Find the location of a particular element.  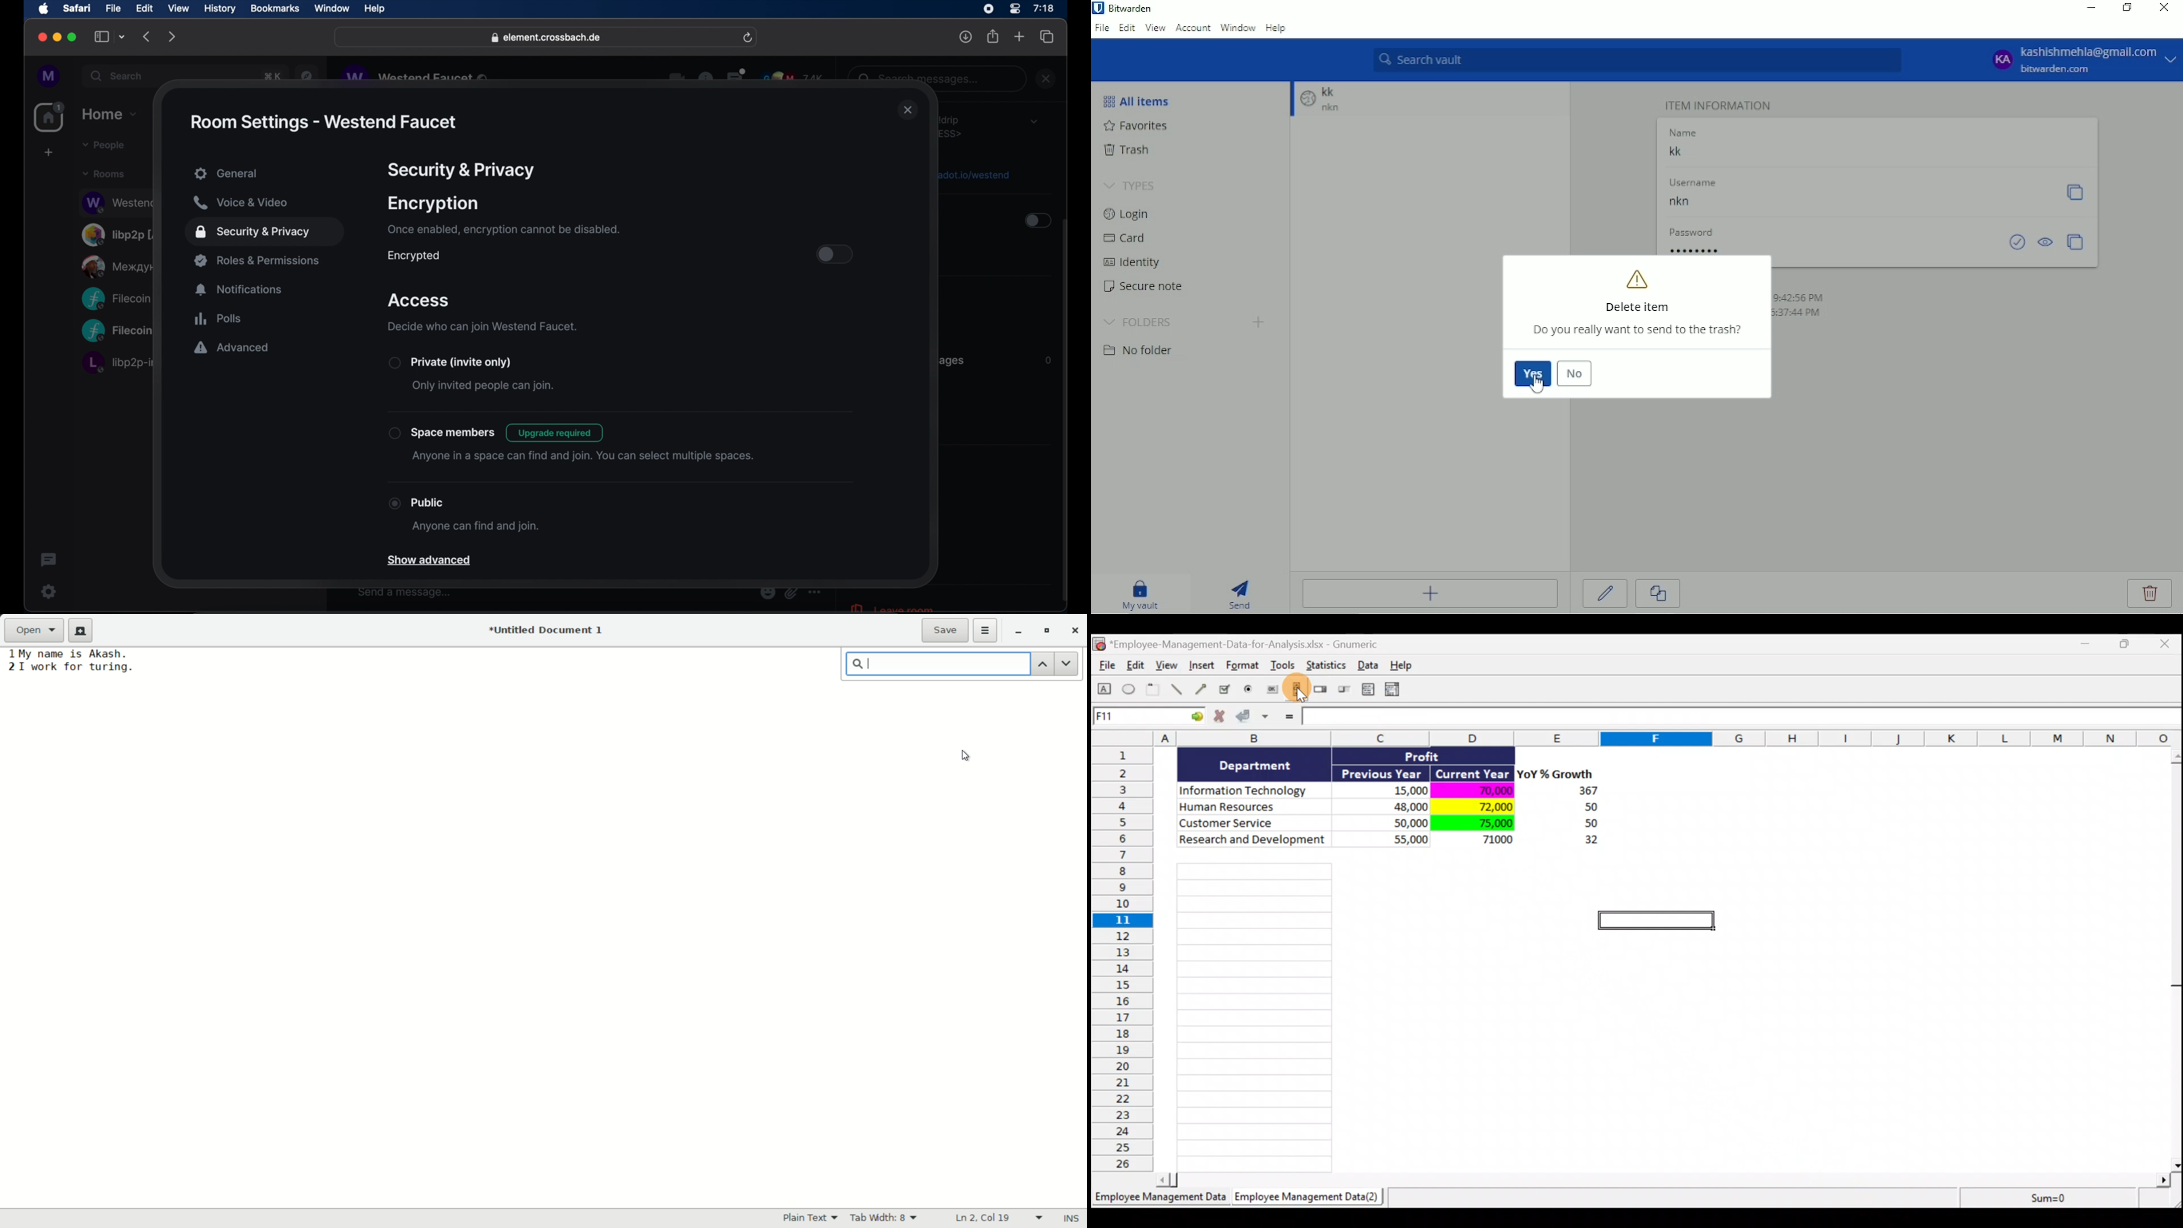

home is located at coordinates (51, 117).